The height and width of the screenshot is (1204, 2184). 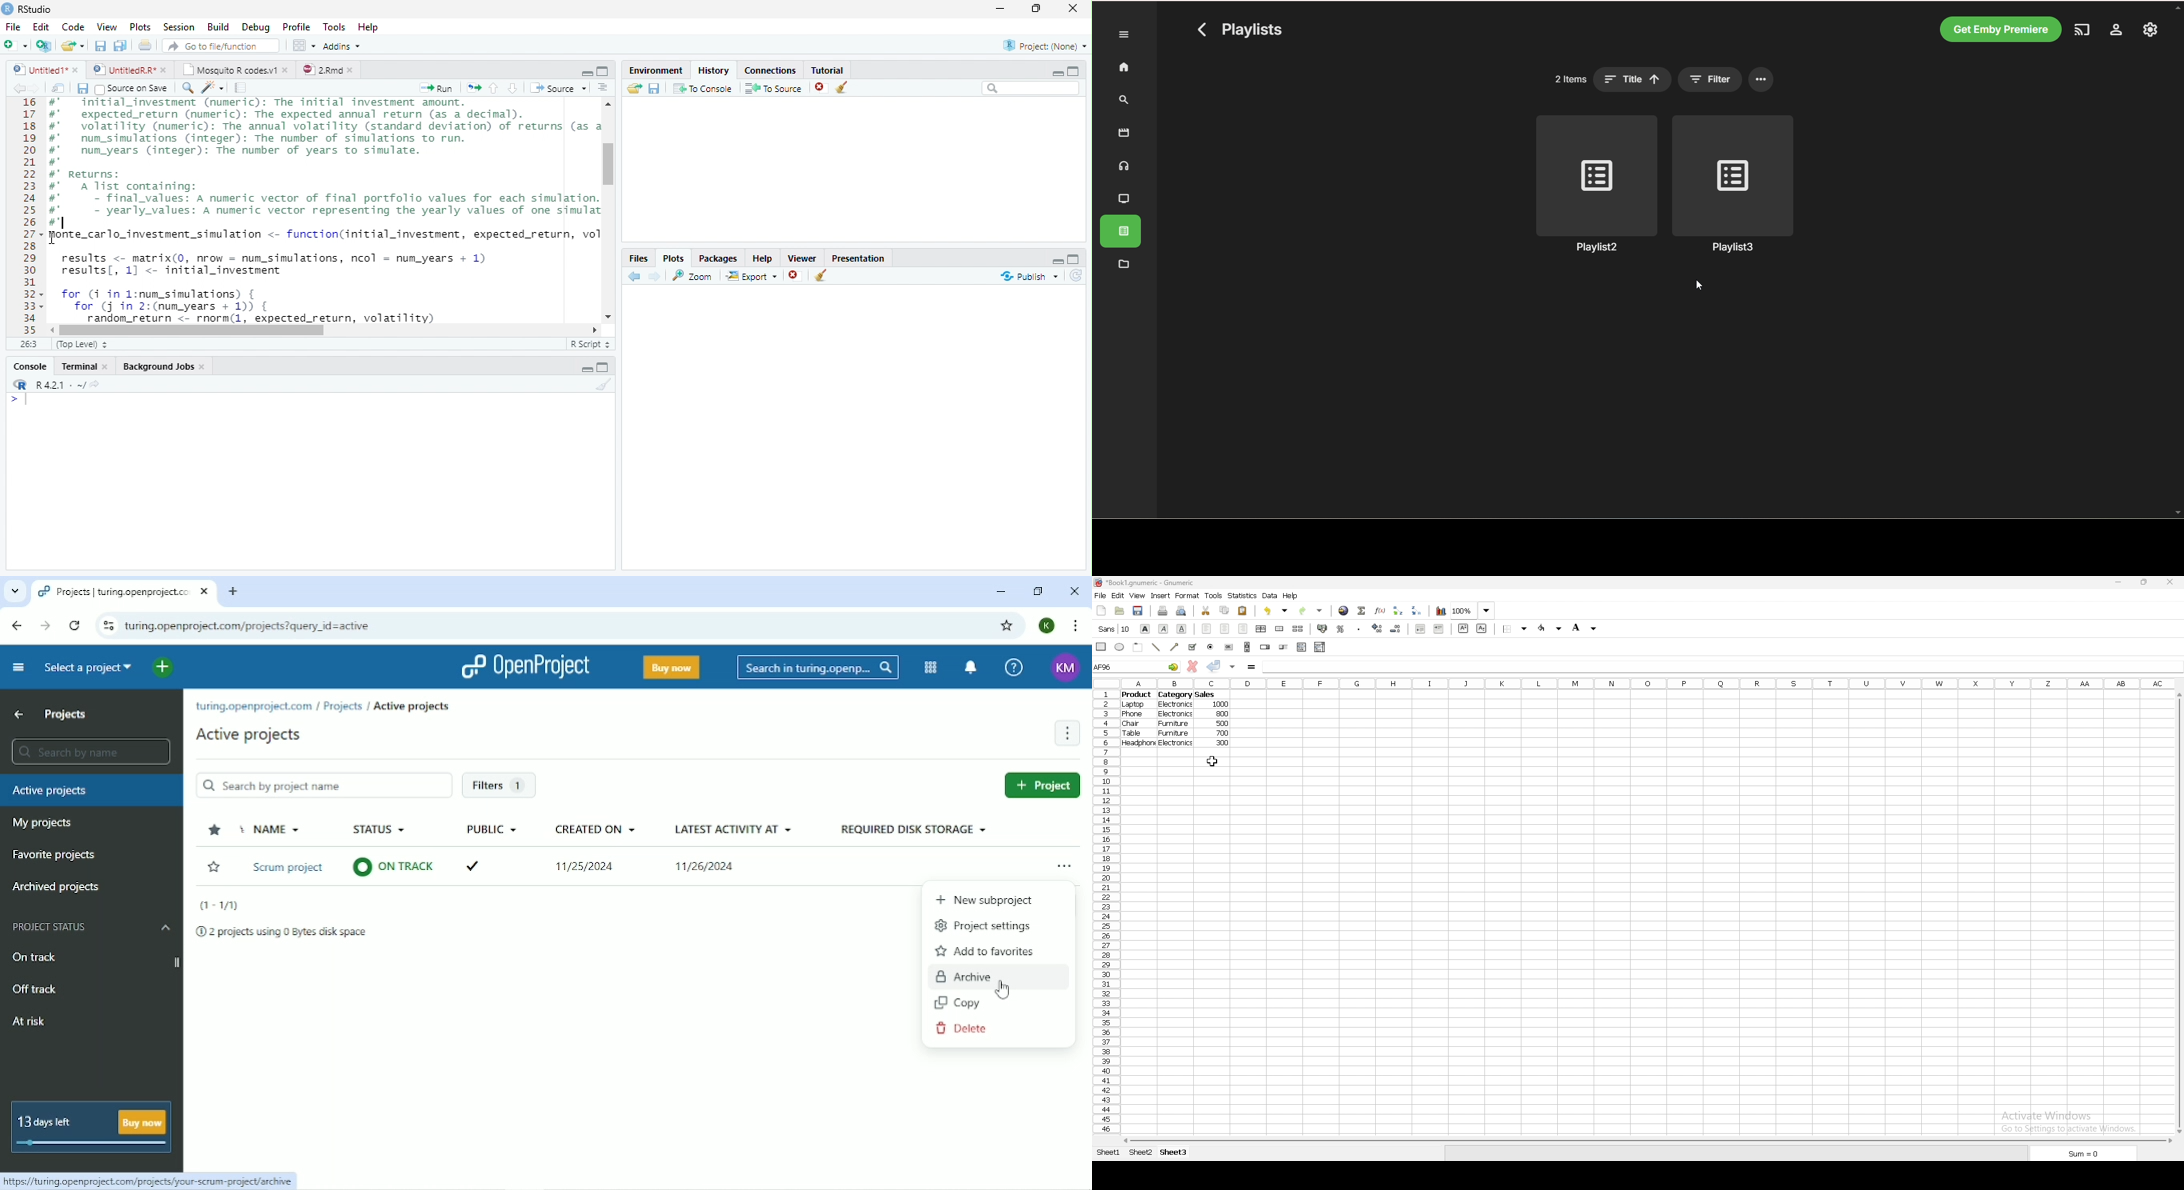 I want to click on Code, so click(x=322, y=211).